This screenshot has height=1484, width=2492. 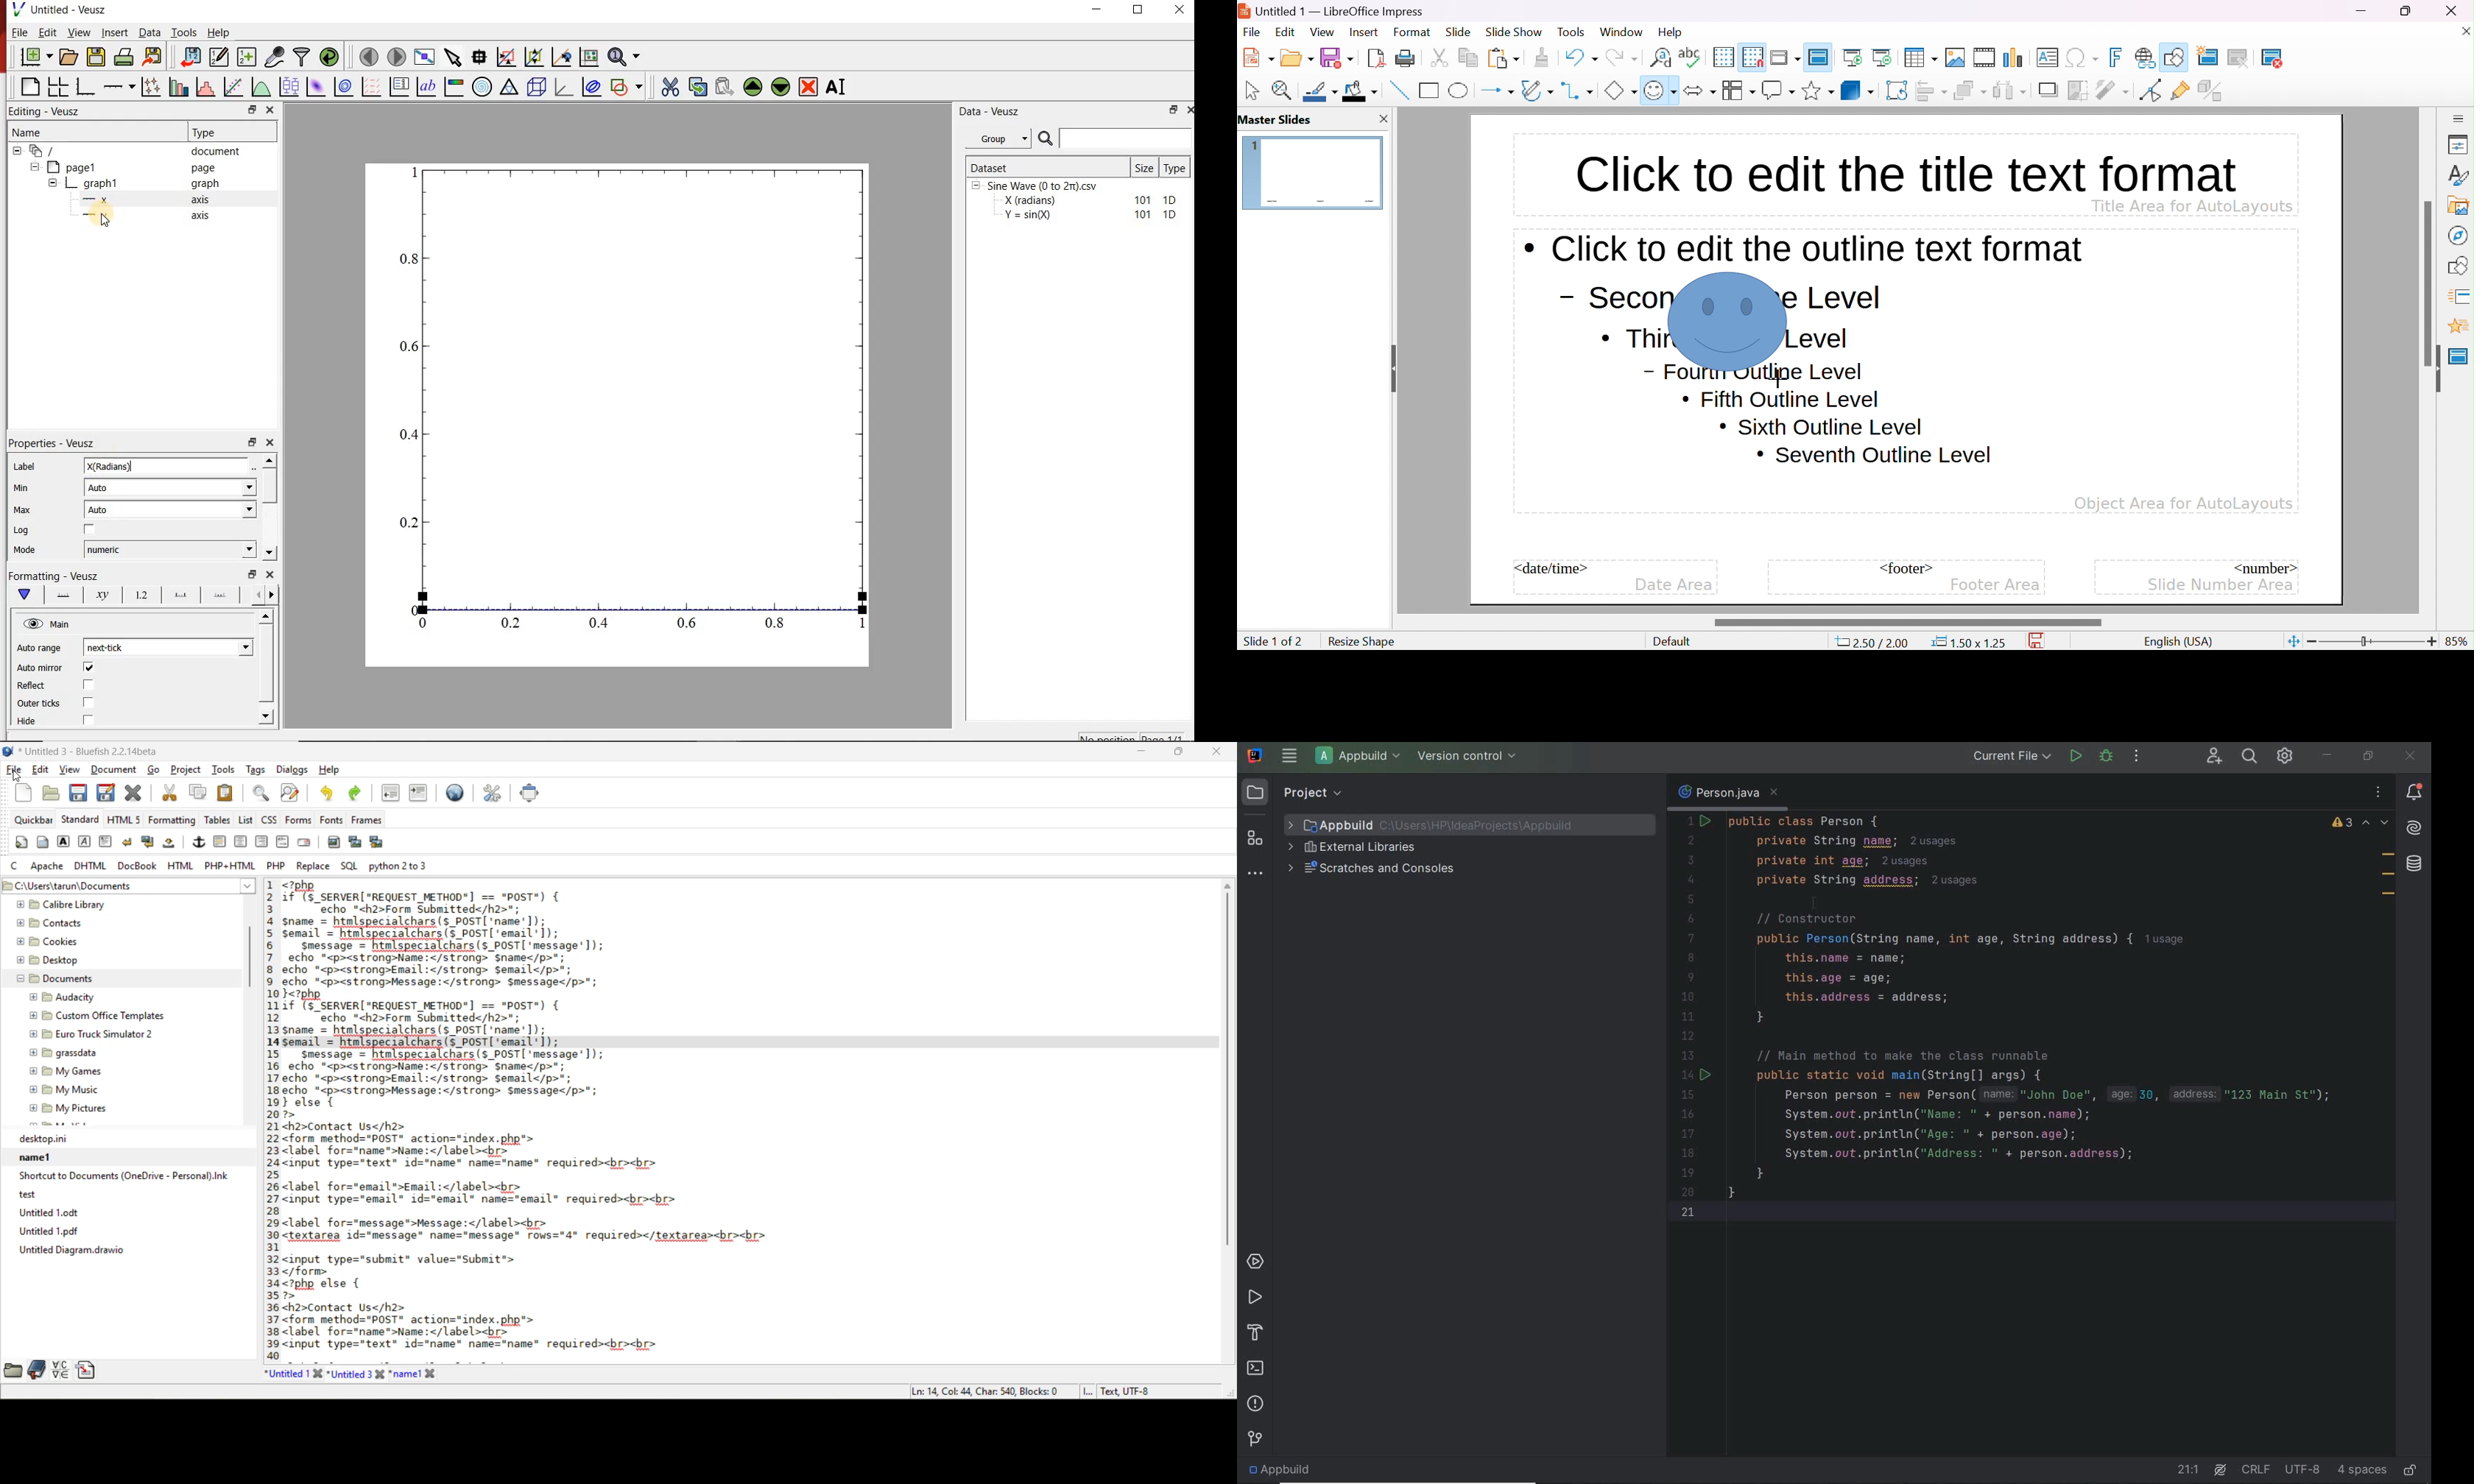 What do you see at coordinates (1542, 57) in the screenshot?
I see `clone formatting` at bounding box center [1542, 57].